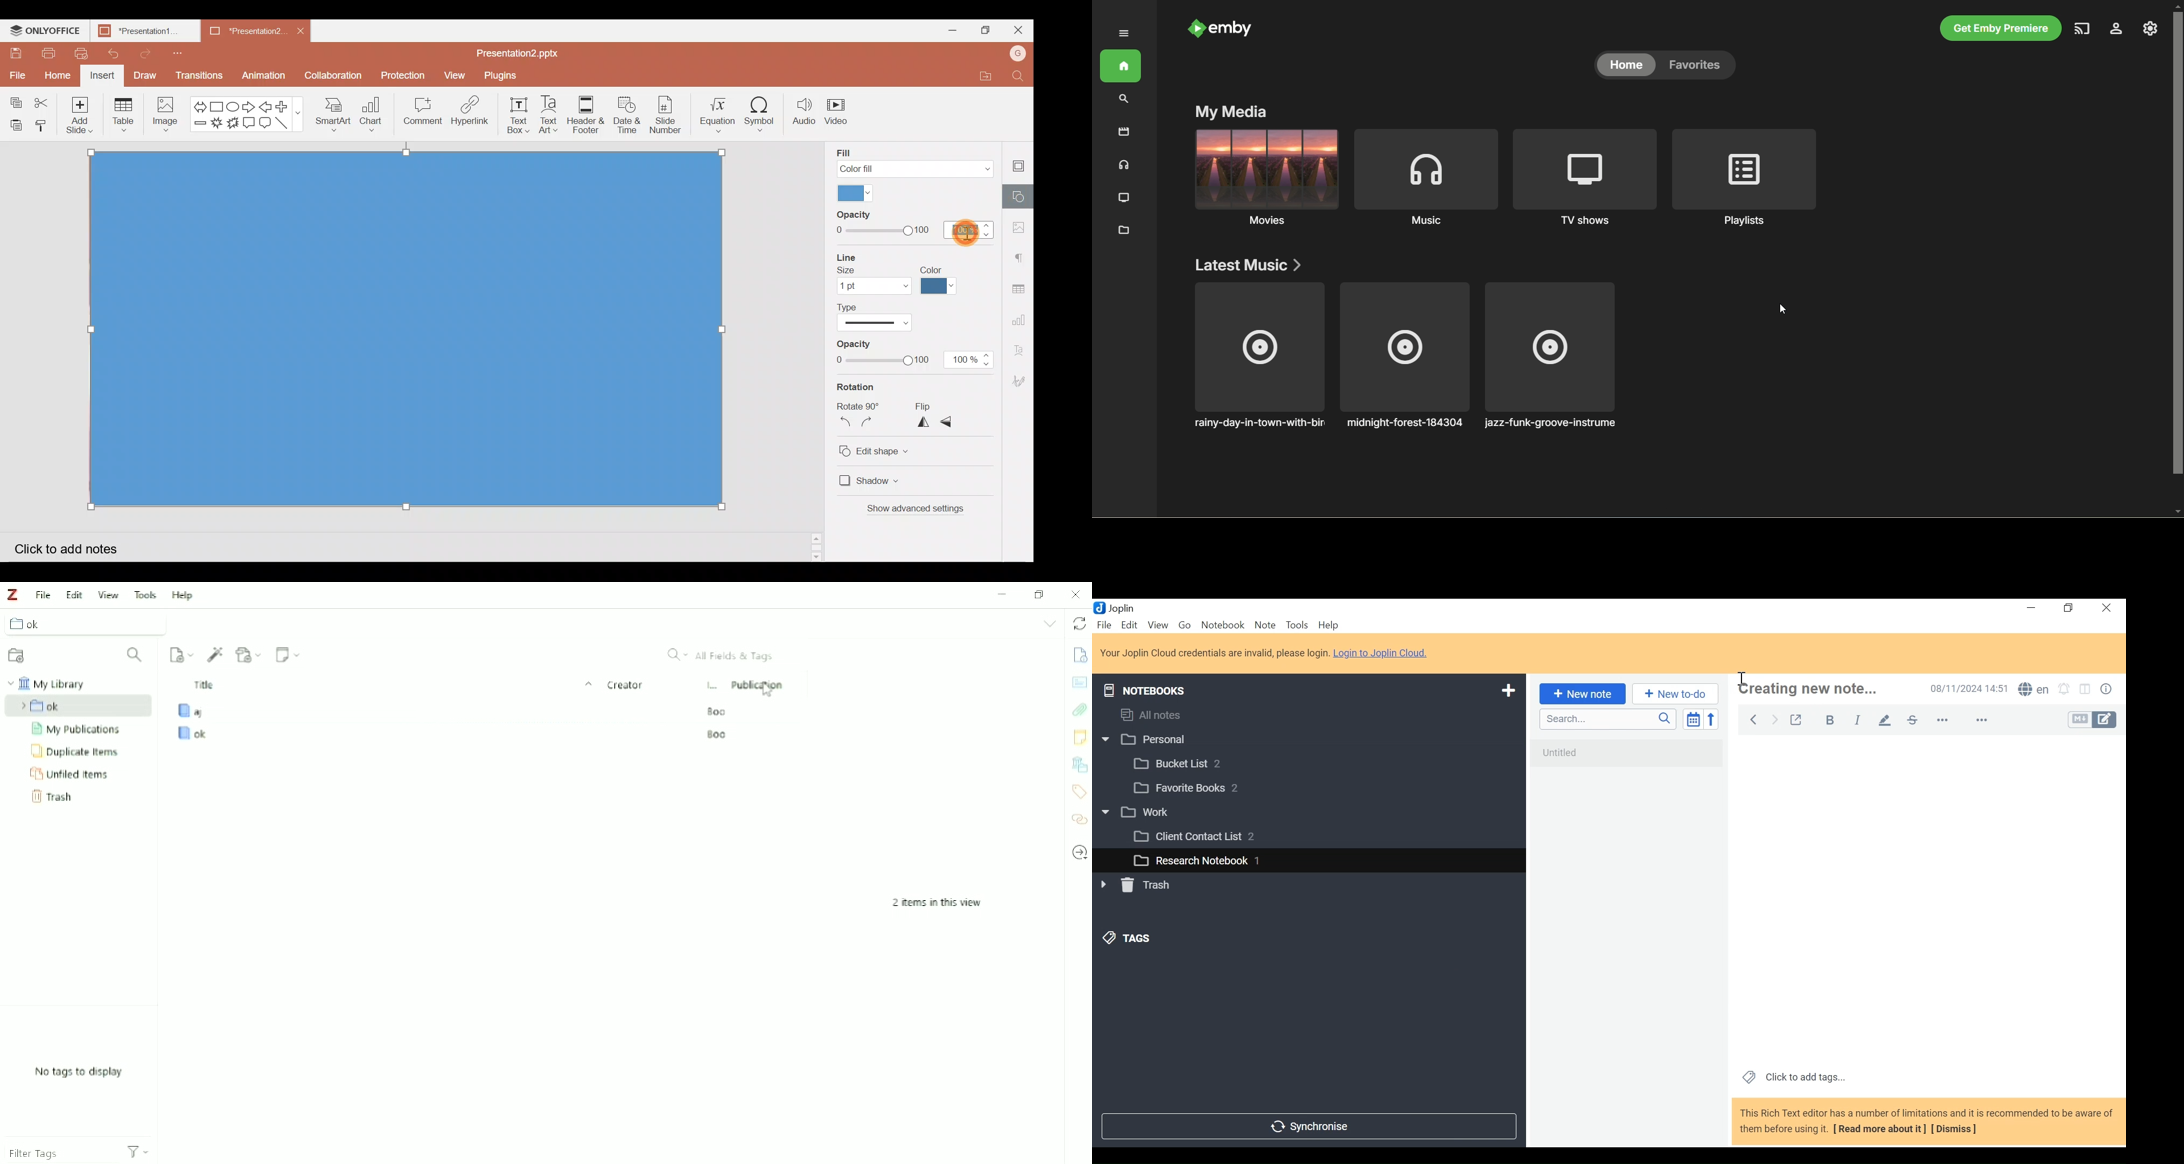 This screenshot has width=2184, height=1176. What do you see at coordinates (1024, 254) in the screenshot?
I see `Paragraph settings` at bounding box center [1024, 254].